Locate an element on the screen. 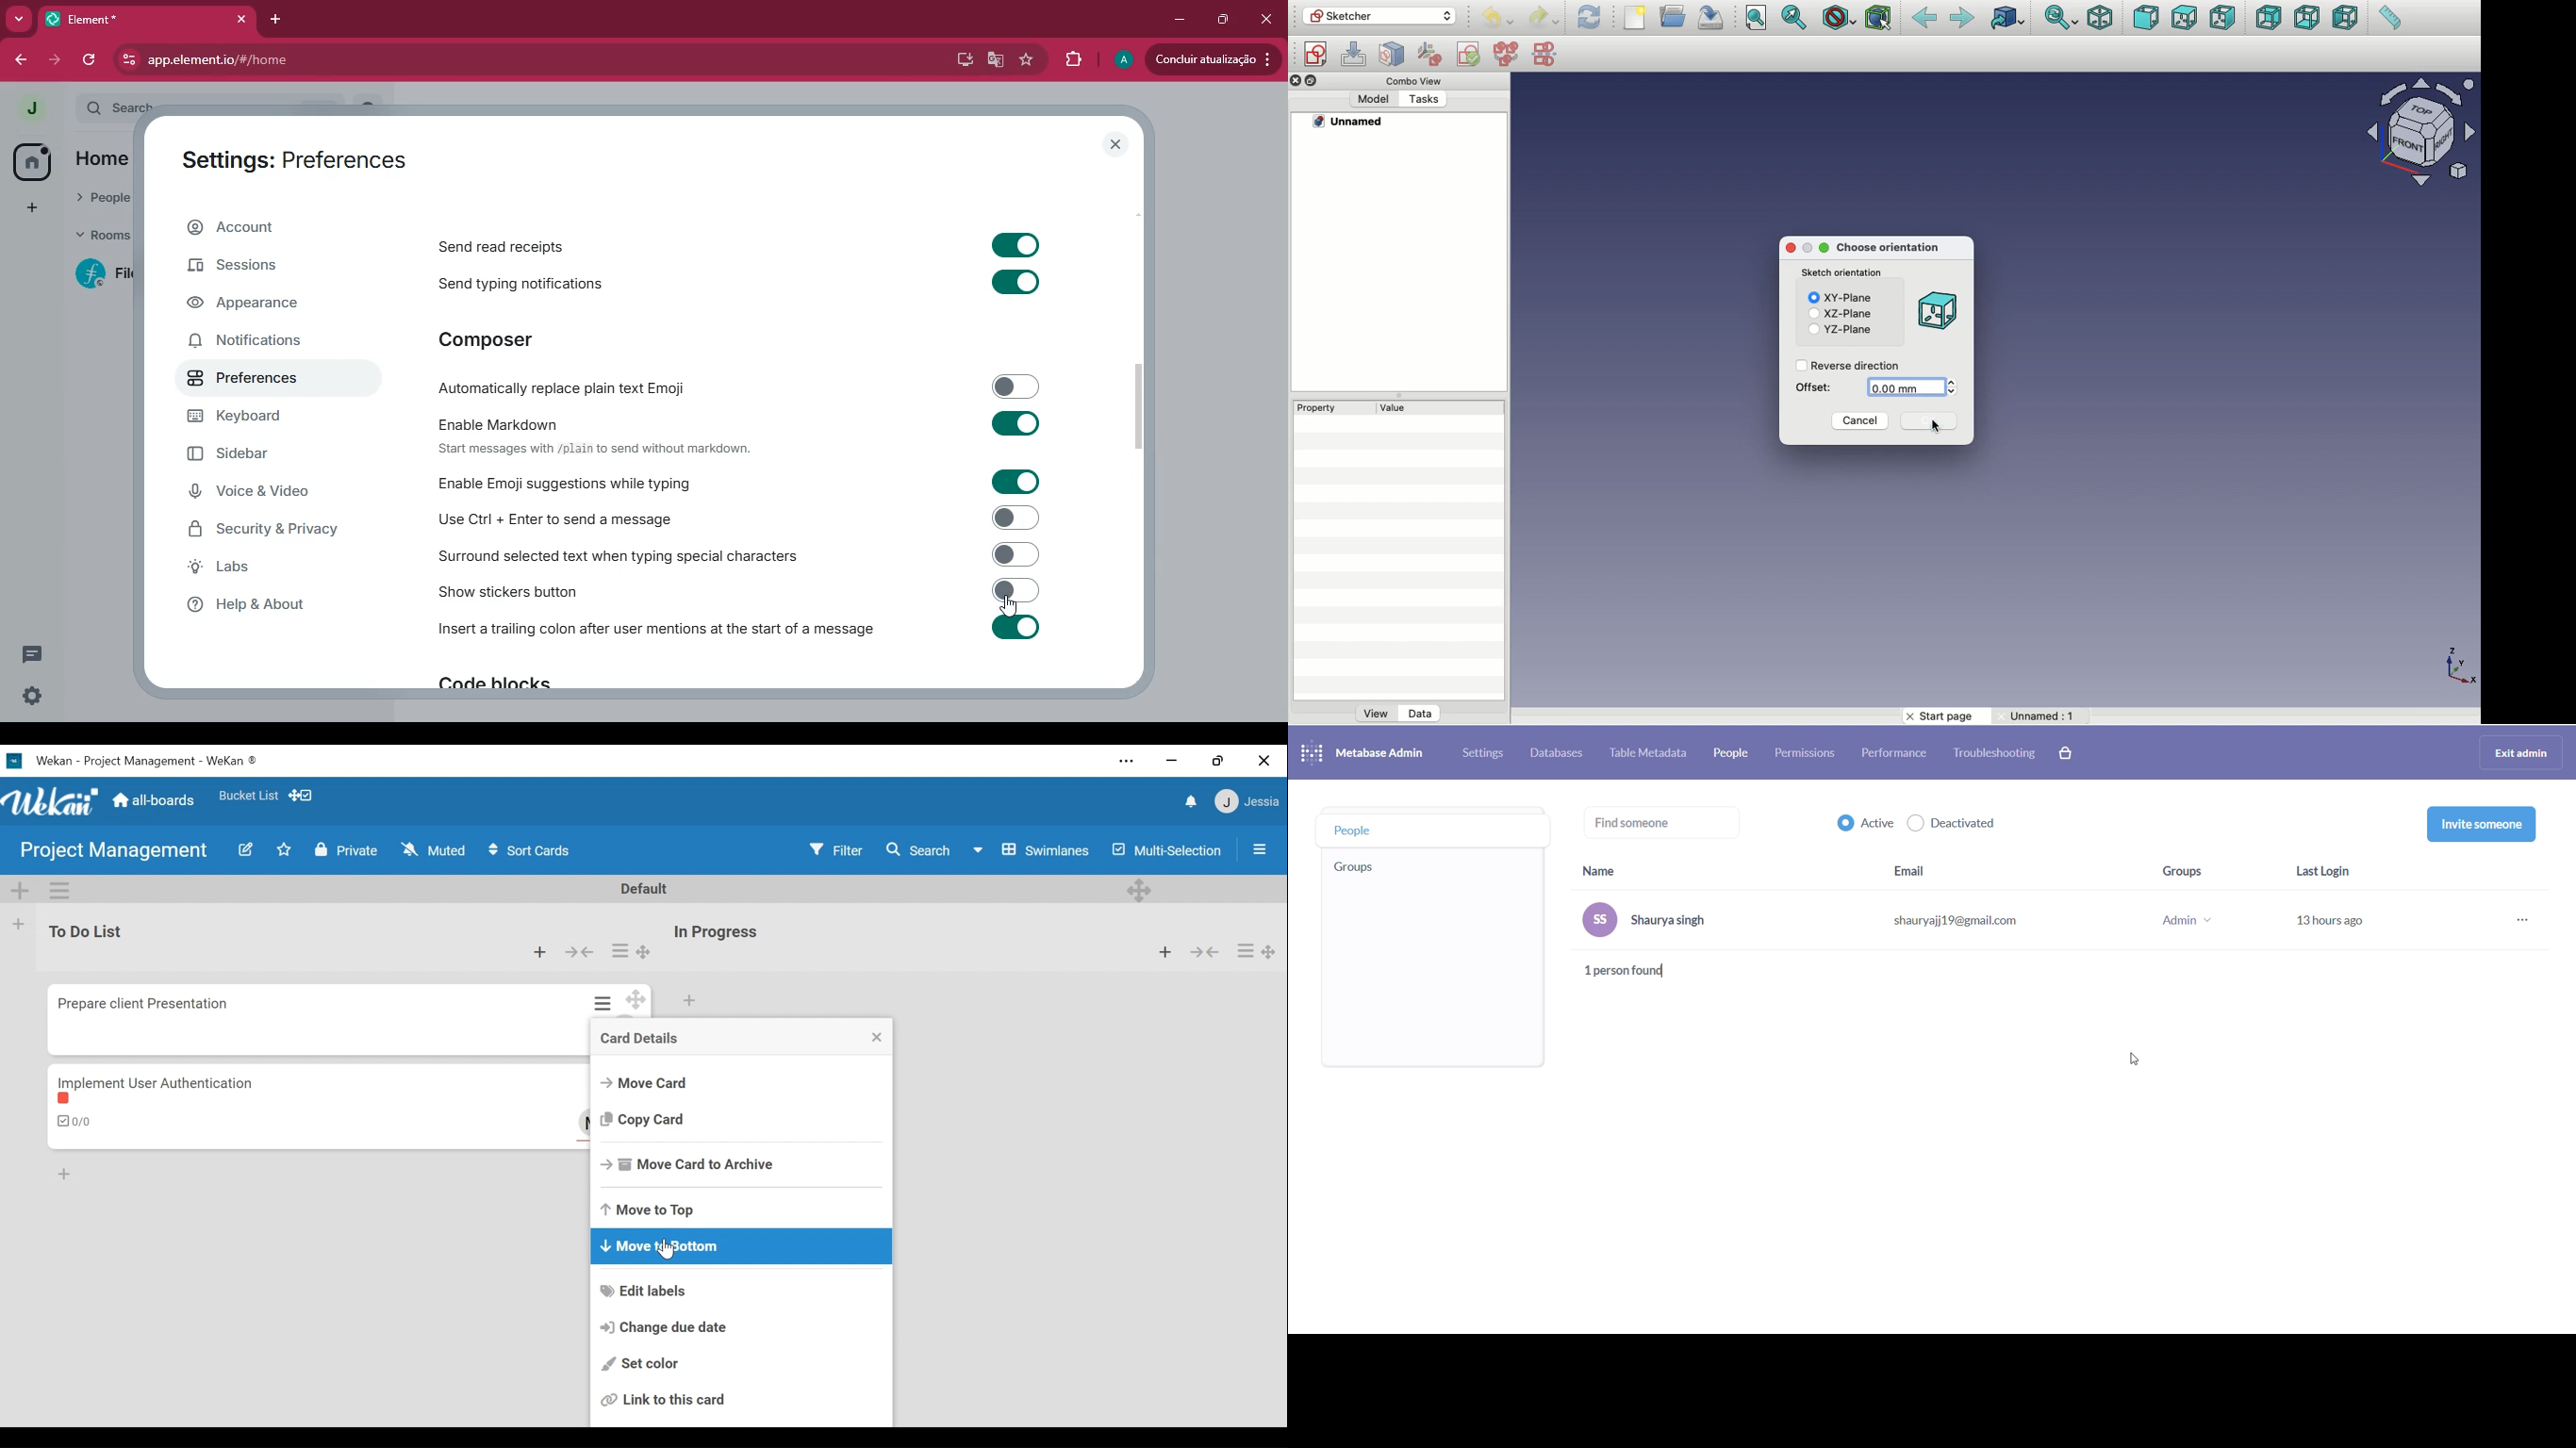 The height and width of the screenshot is (1456, 2576). card actions is located at coordinates (621, 951).